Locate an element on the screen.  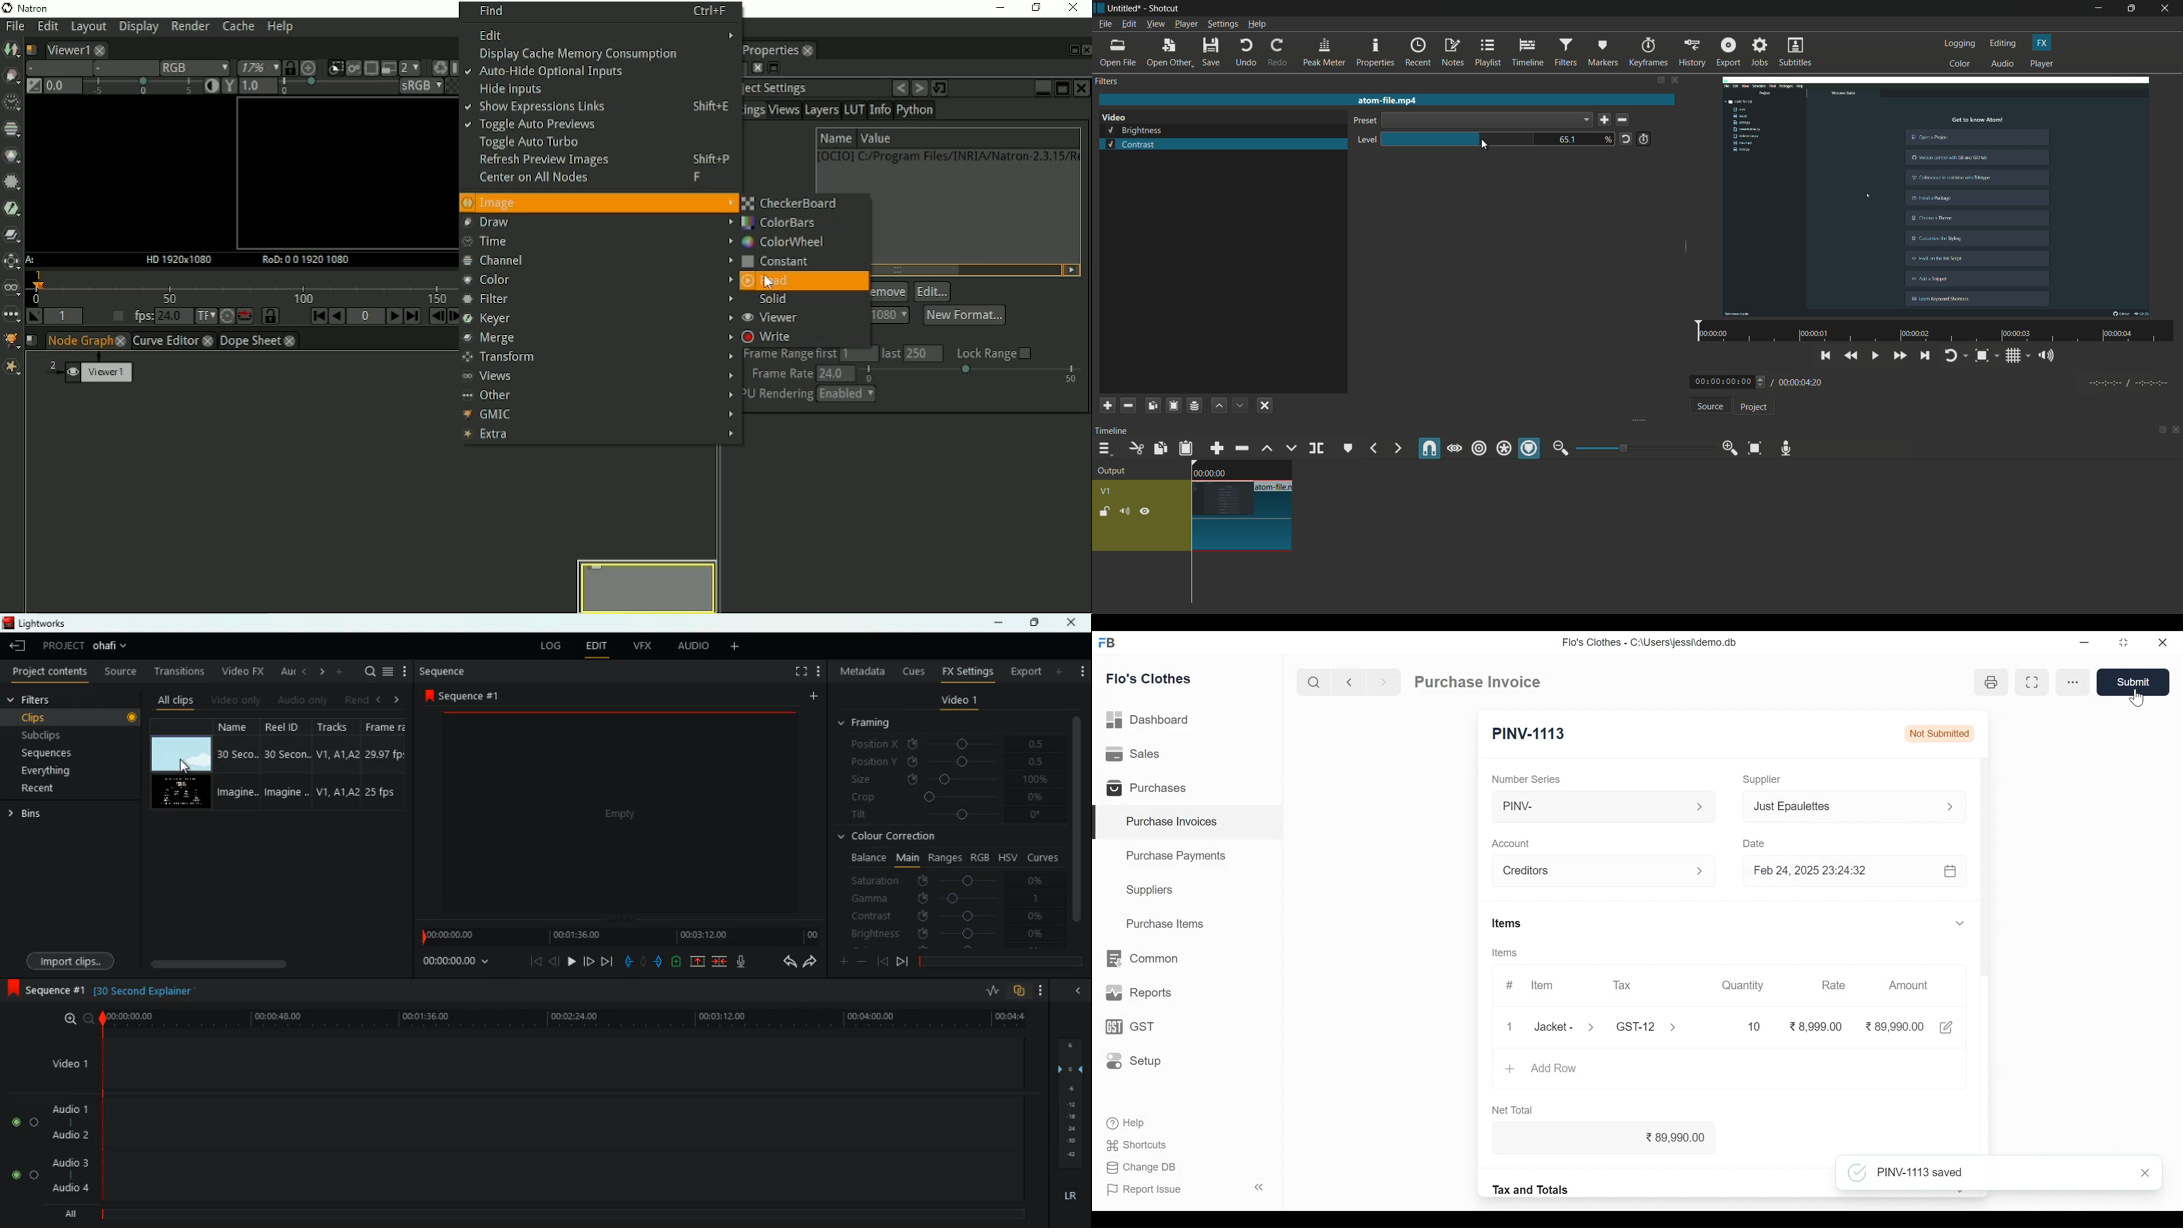
expand is located at coordinates (1700, 807).